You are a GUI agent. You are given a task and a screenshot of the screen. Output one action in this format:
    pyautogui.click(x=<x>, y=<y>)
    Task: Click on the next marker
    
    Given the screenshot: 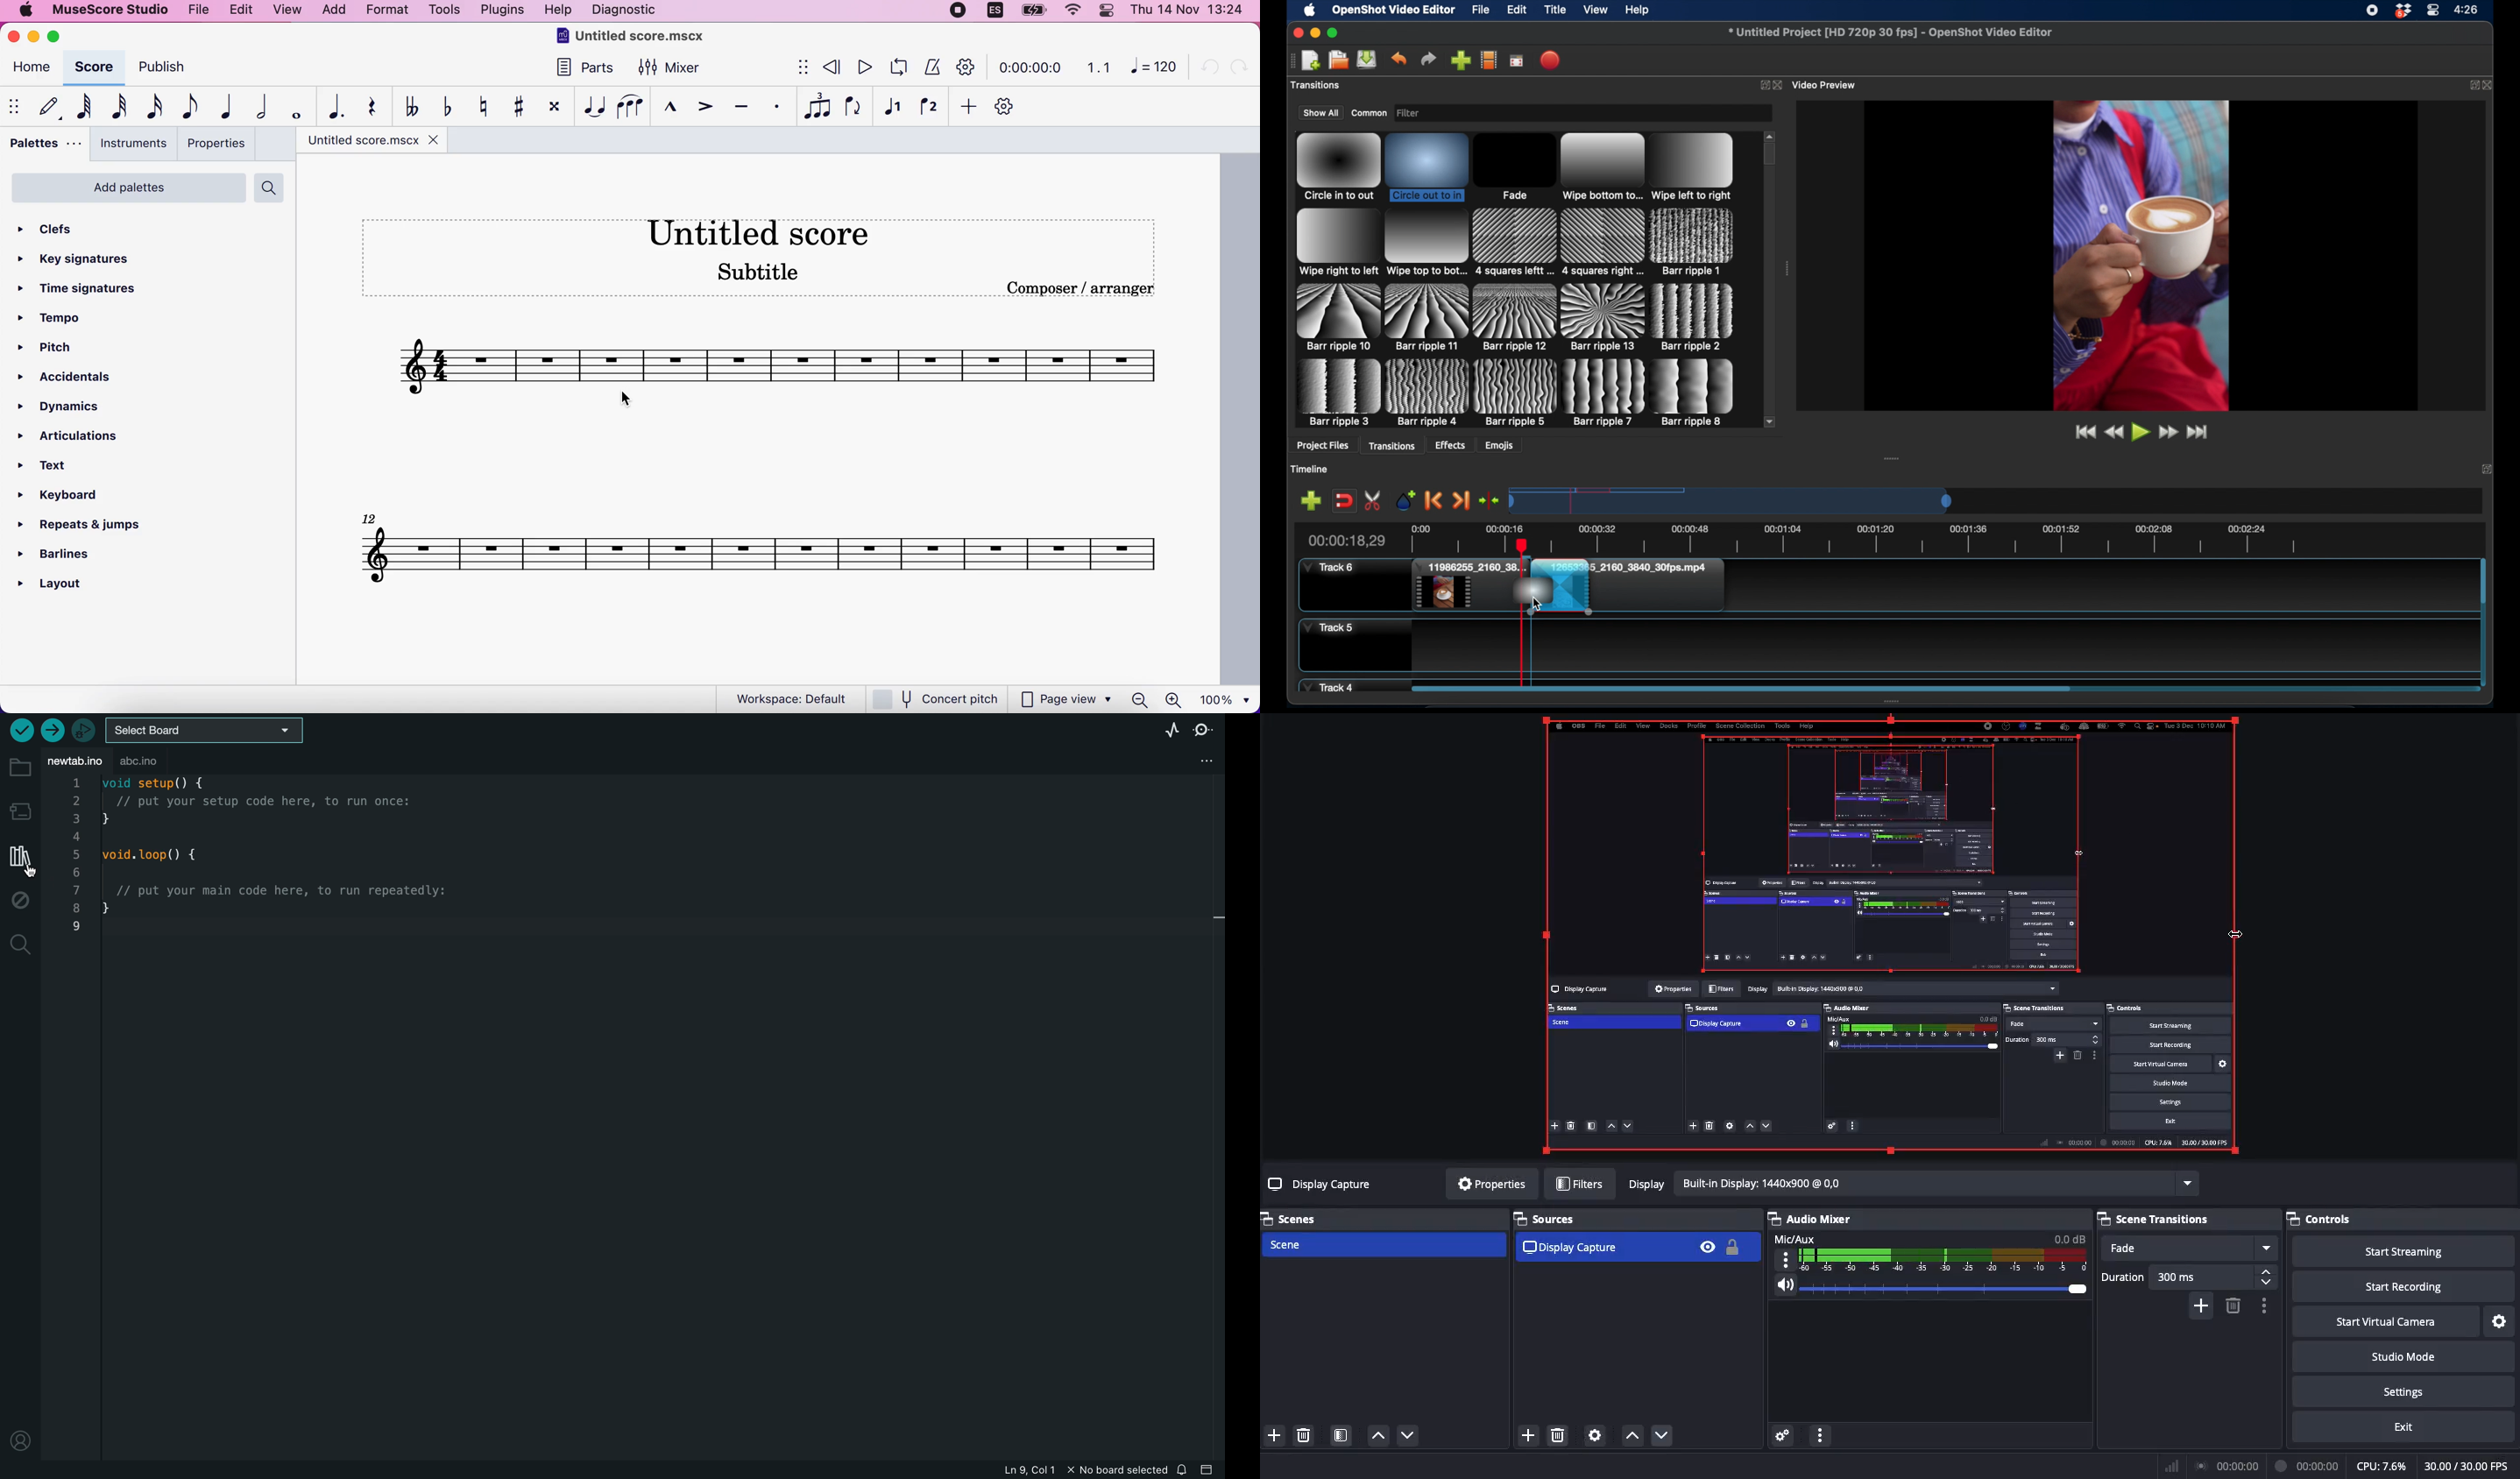 What is the action you would take?
    pyautogui.click(x=1461, y=501)
    